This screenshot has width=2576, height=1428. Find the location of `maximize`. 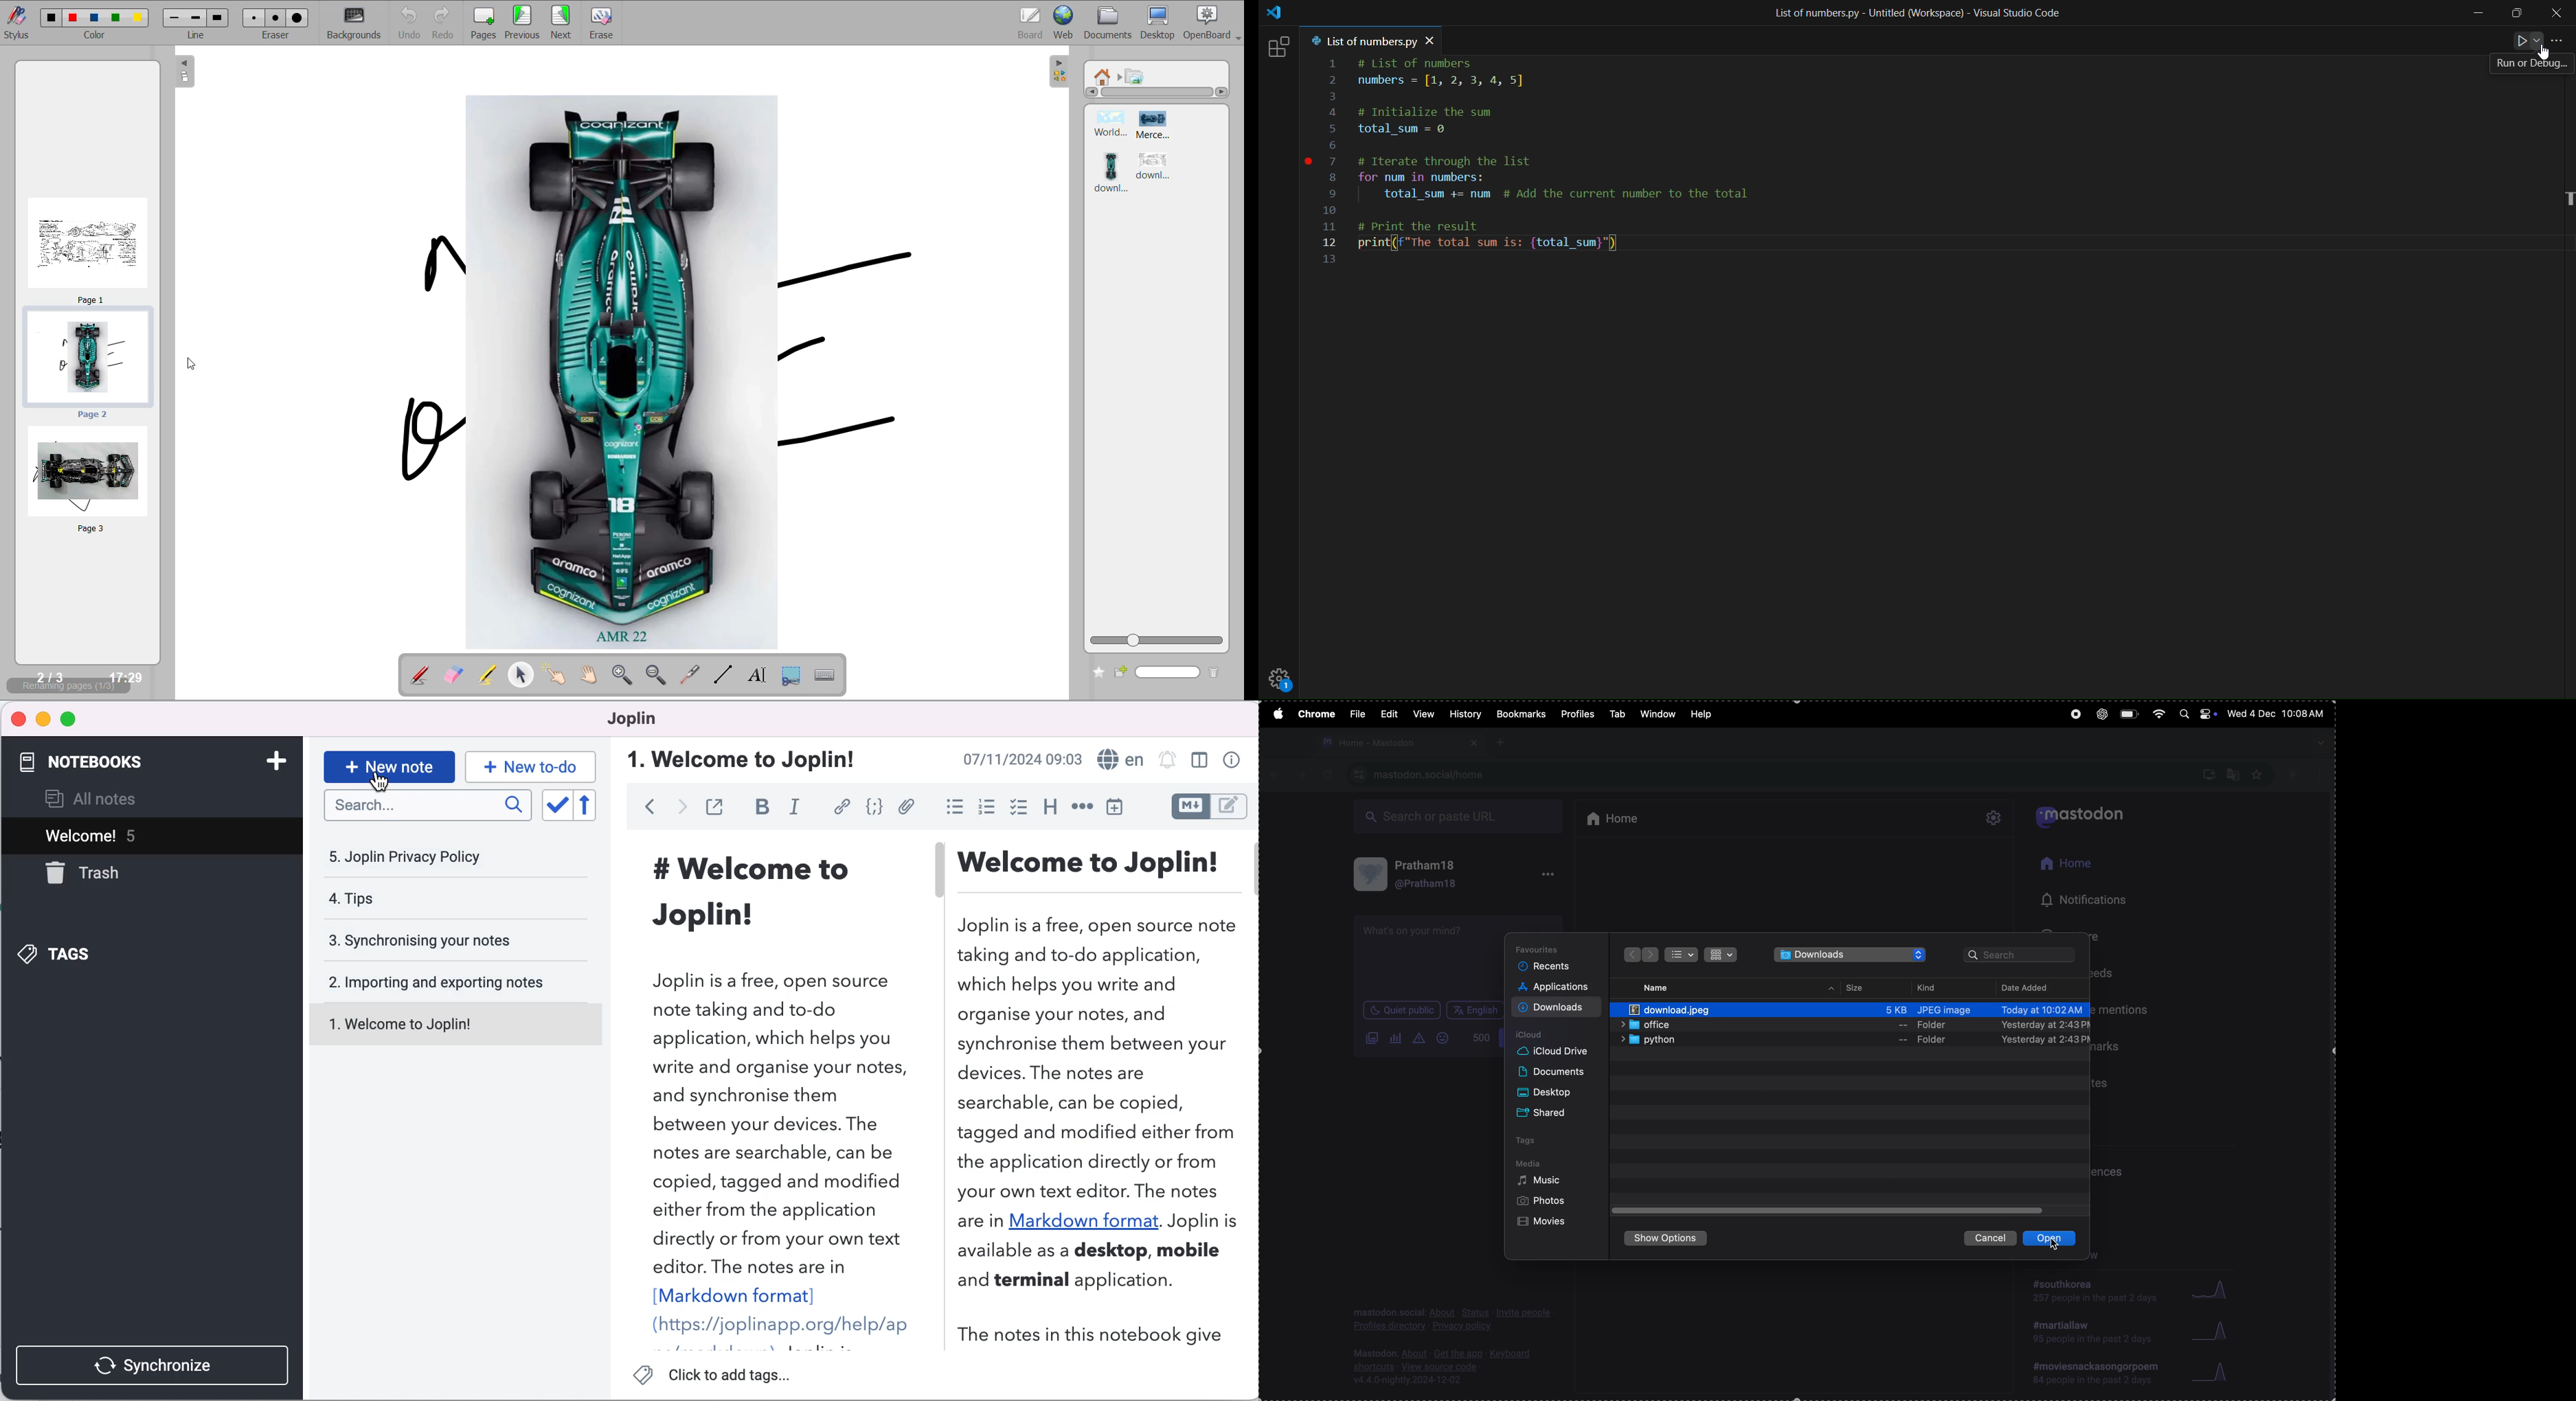

maximize is located at coordinates (76, 718).